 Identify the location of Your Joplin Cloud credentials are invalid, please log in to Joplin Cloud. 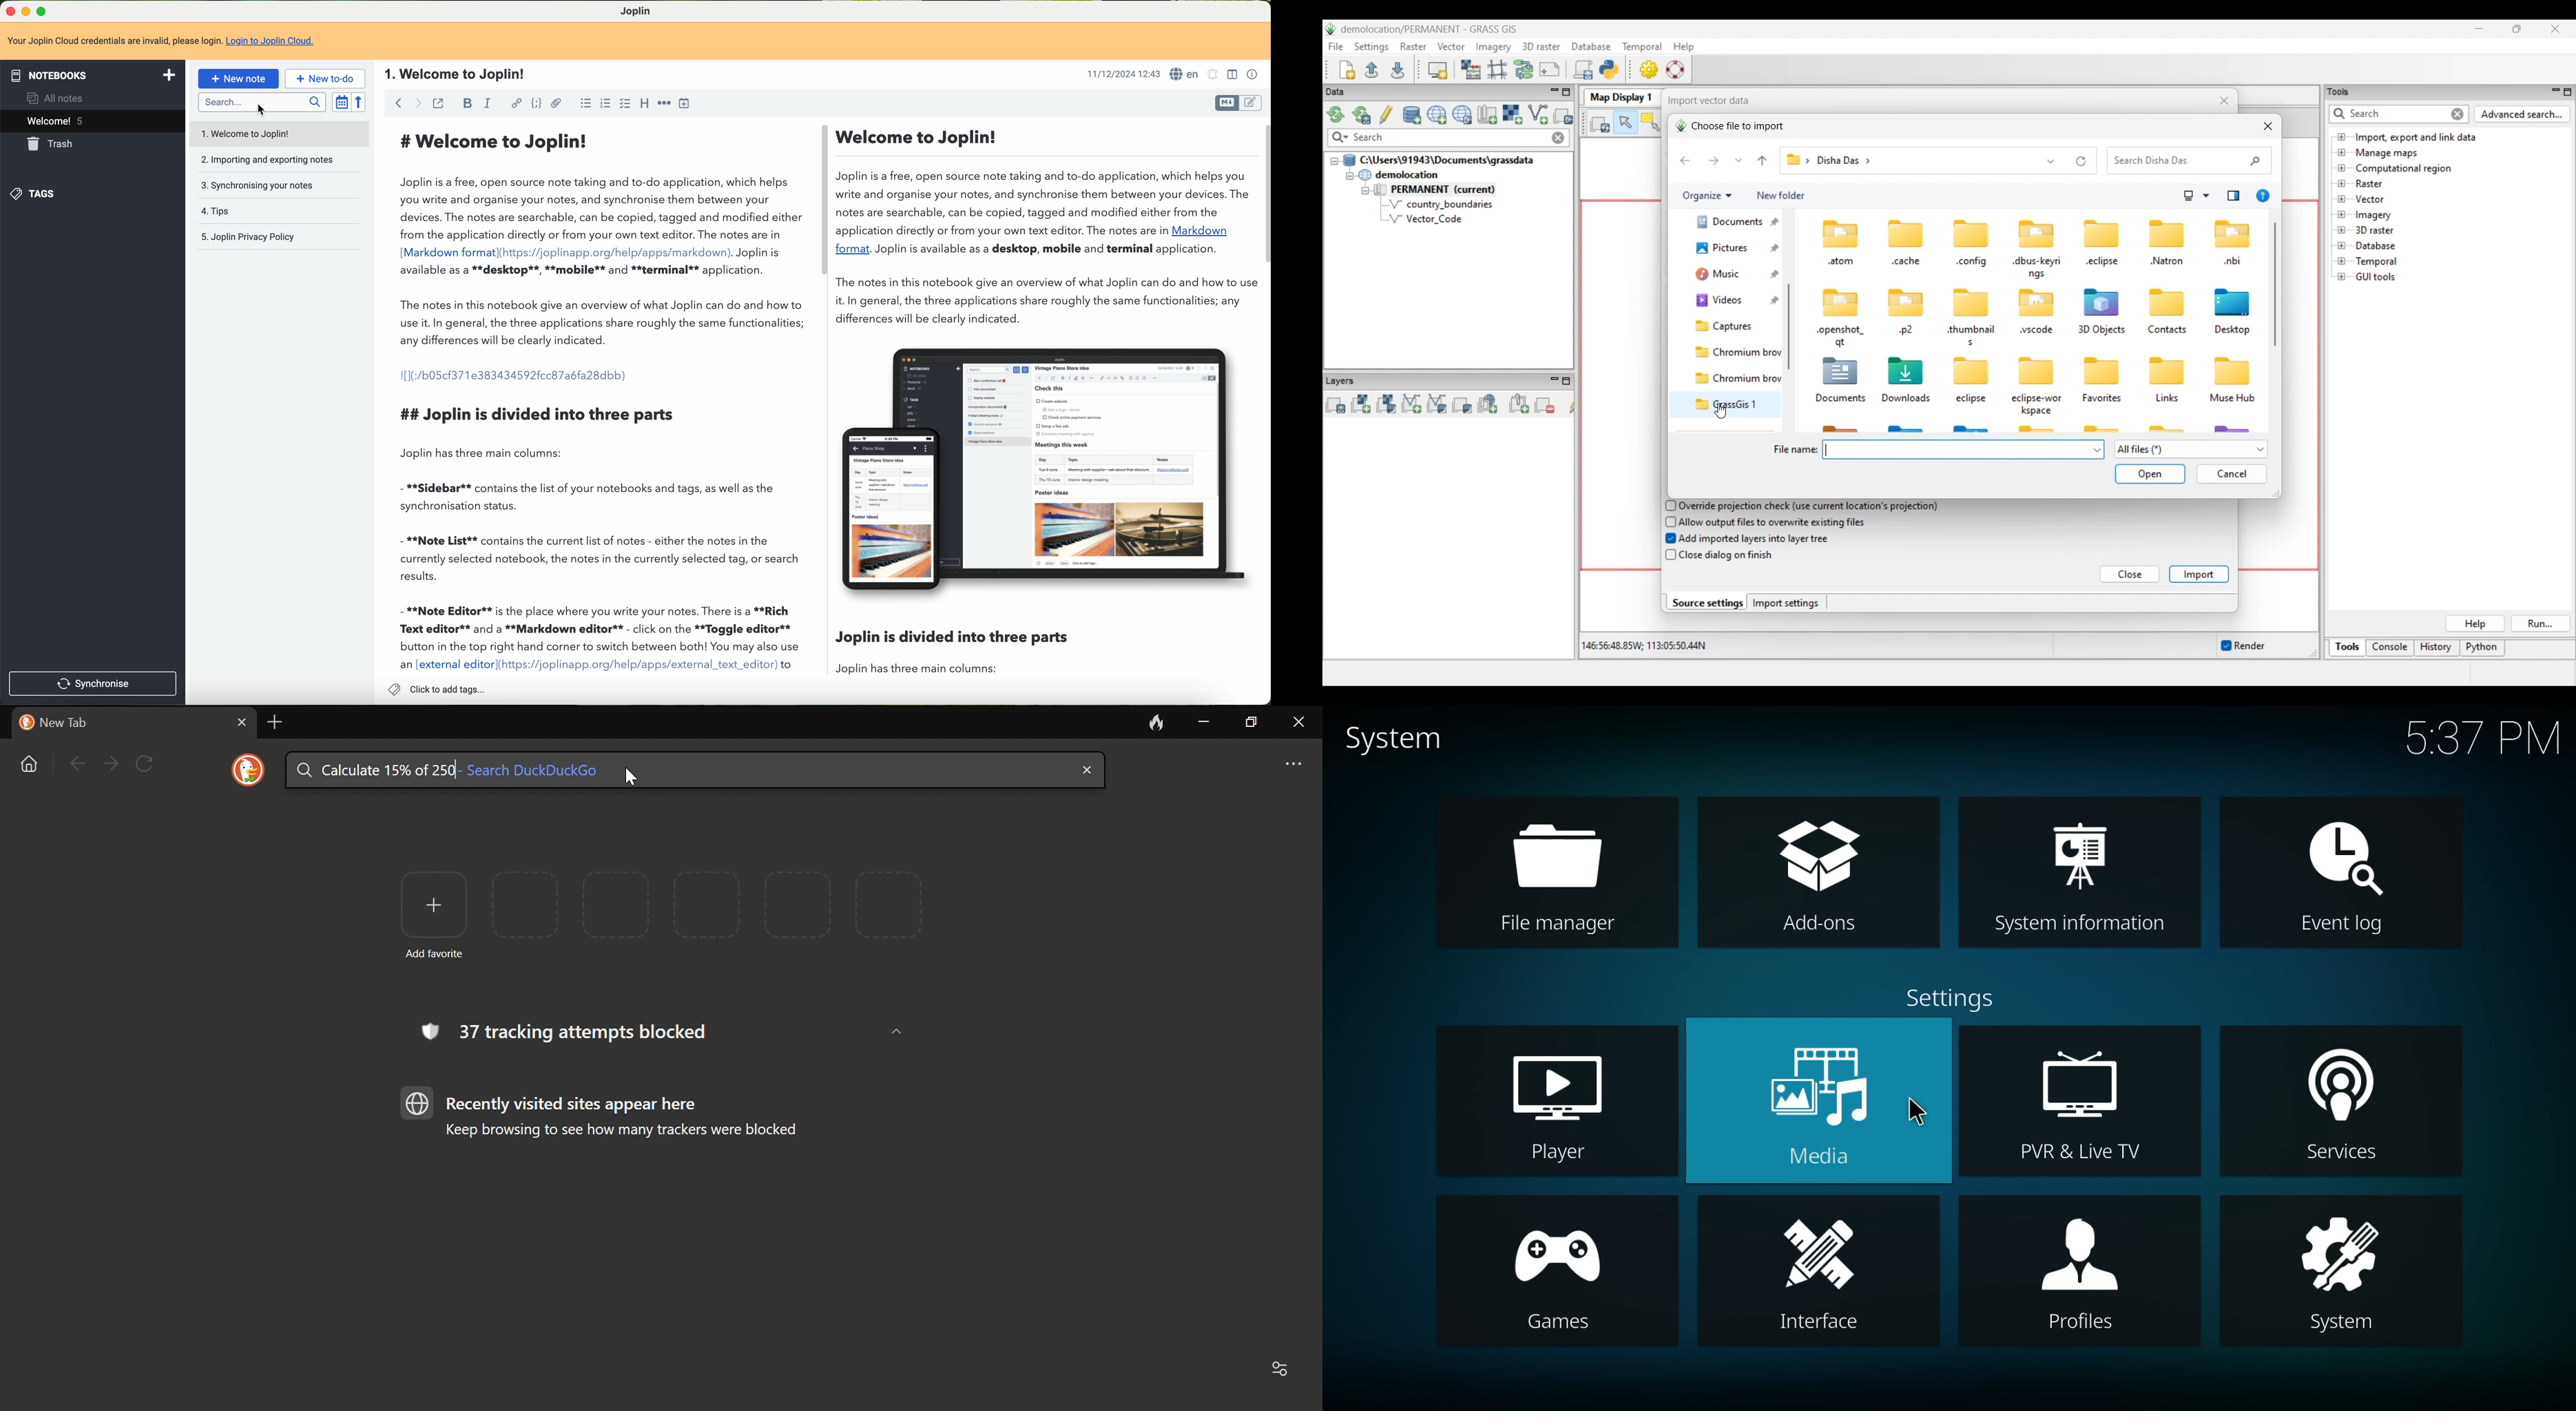
(635, 41).